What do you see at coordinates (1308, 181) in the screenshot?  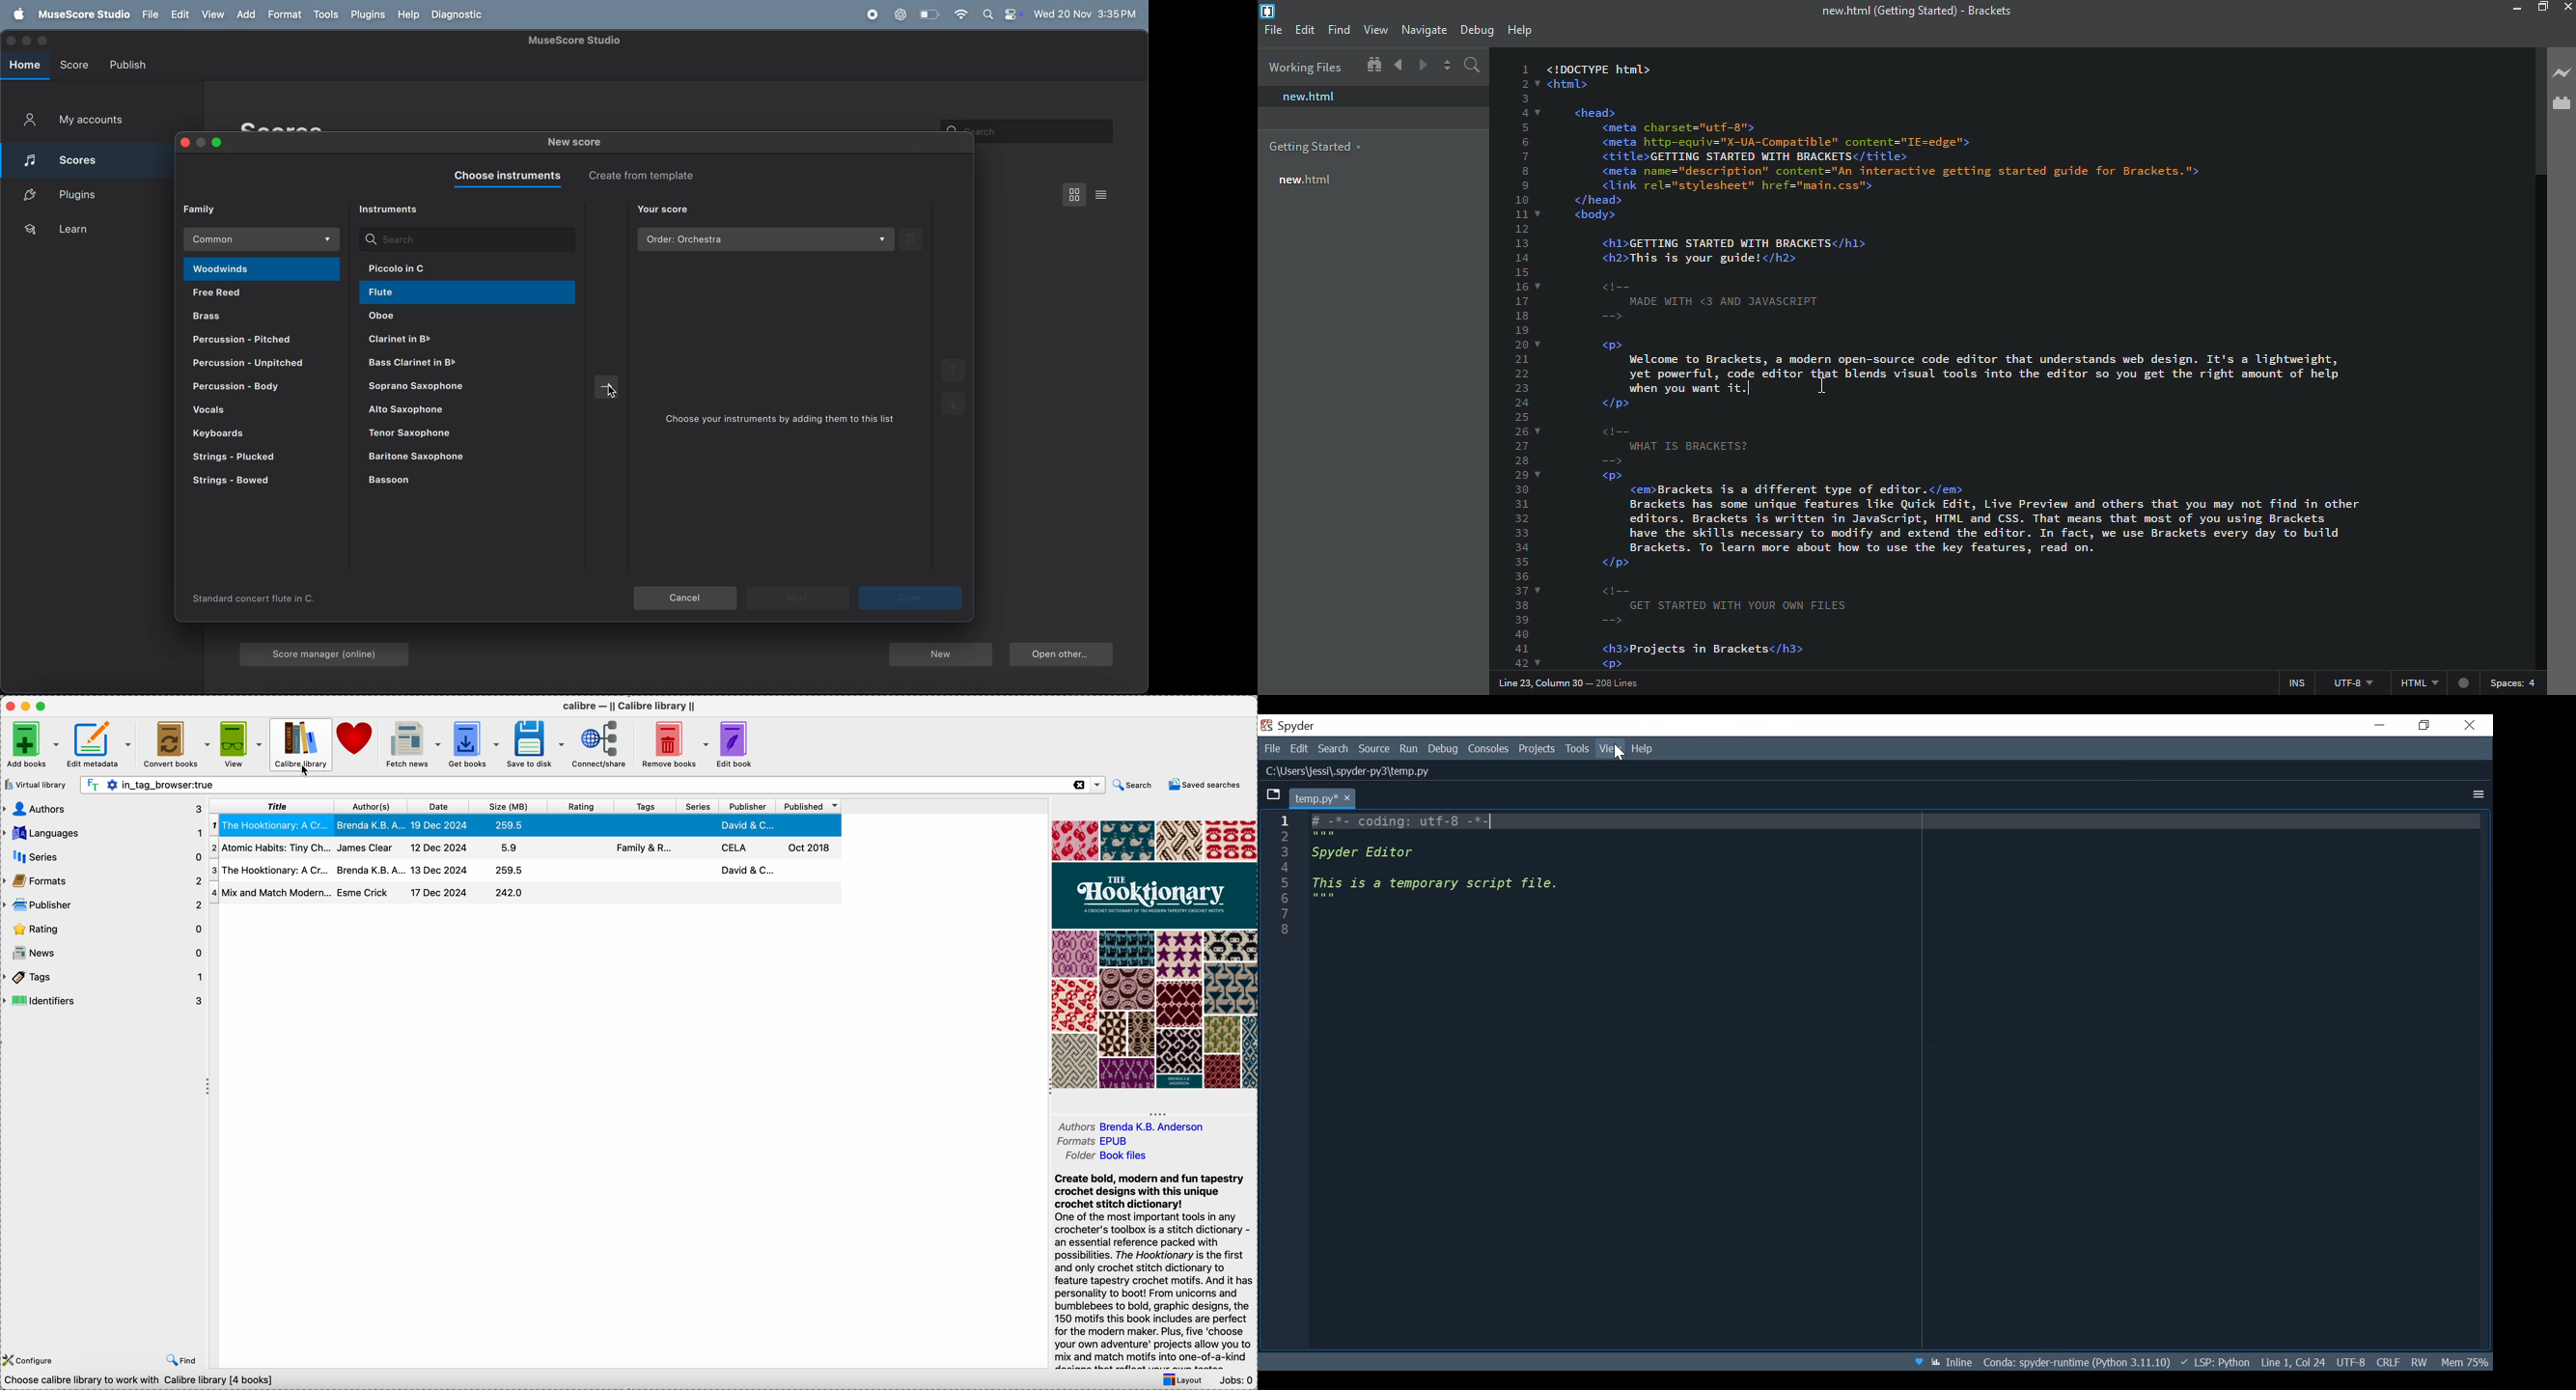 I see `new` at bounding box center [1308, 181].